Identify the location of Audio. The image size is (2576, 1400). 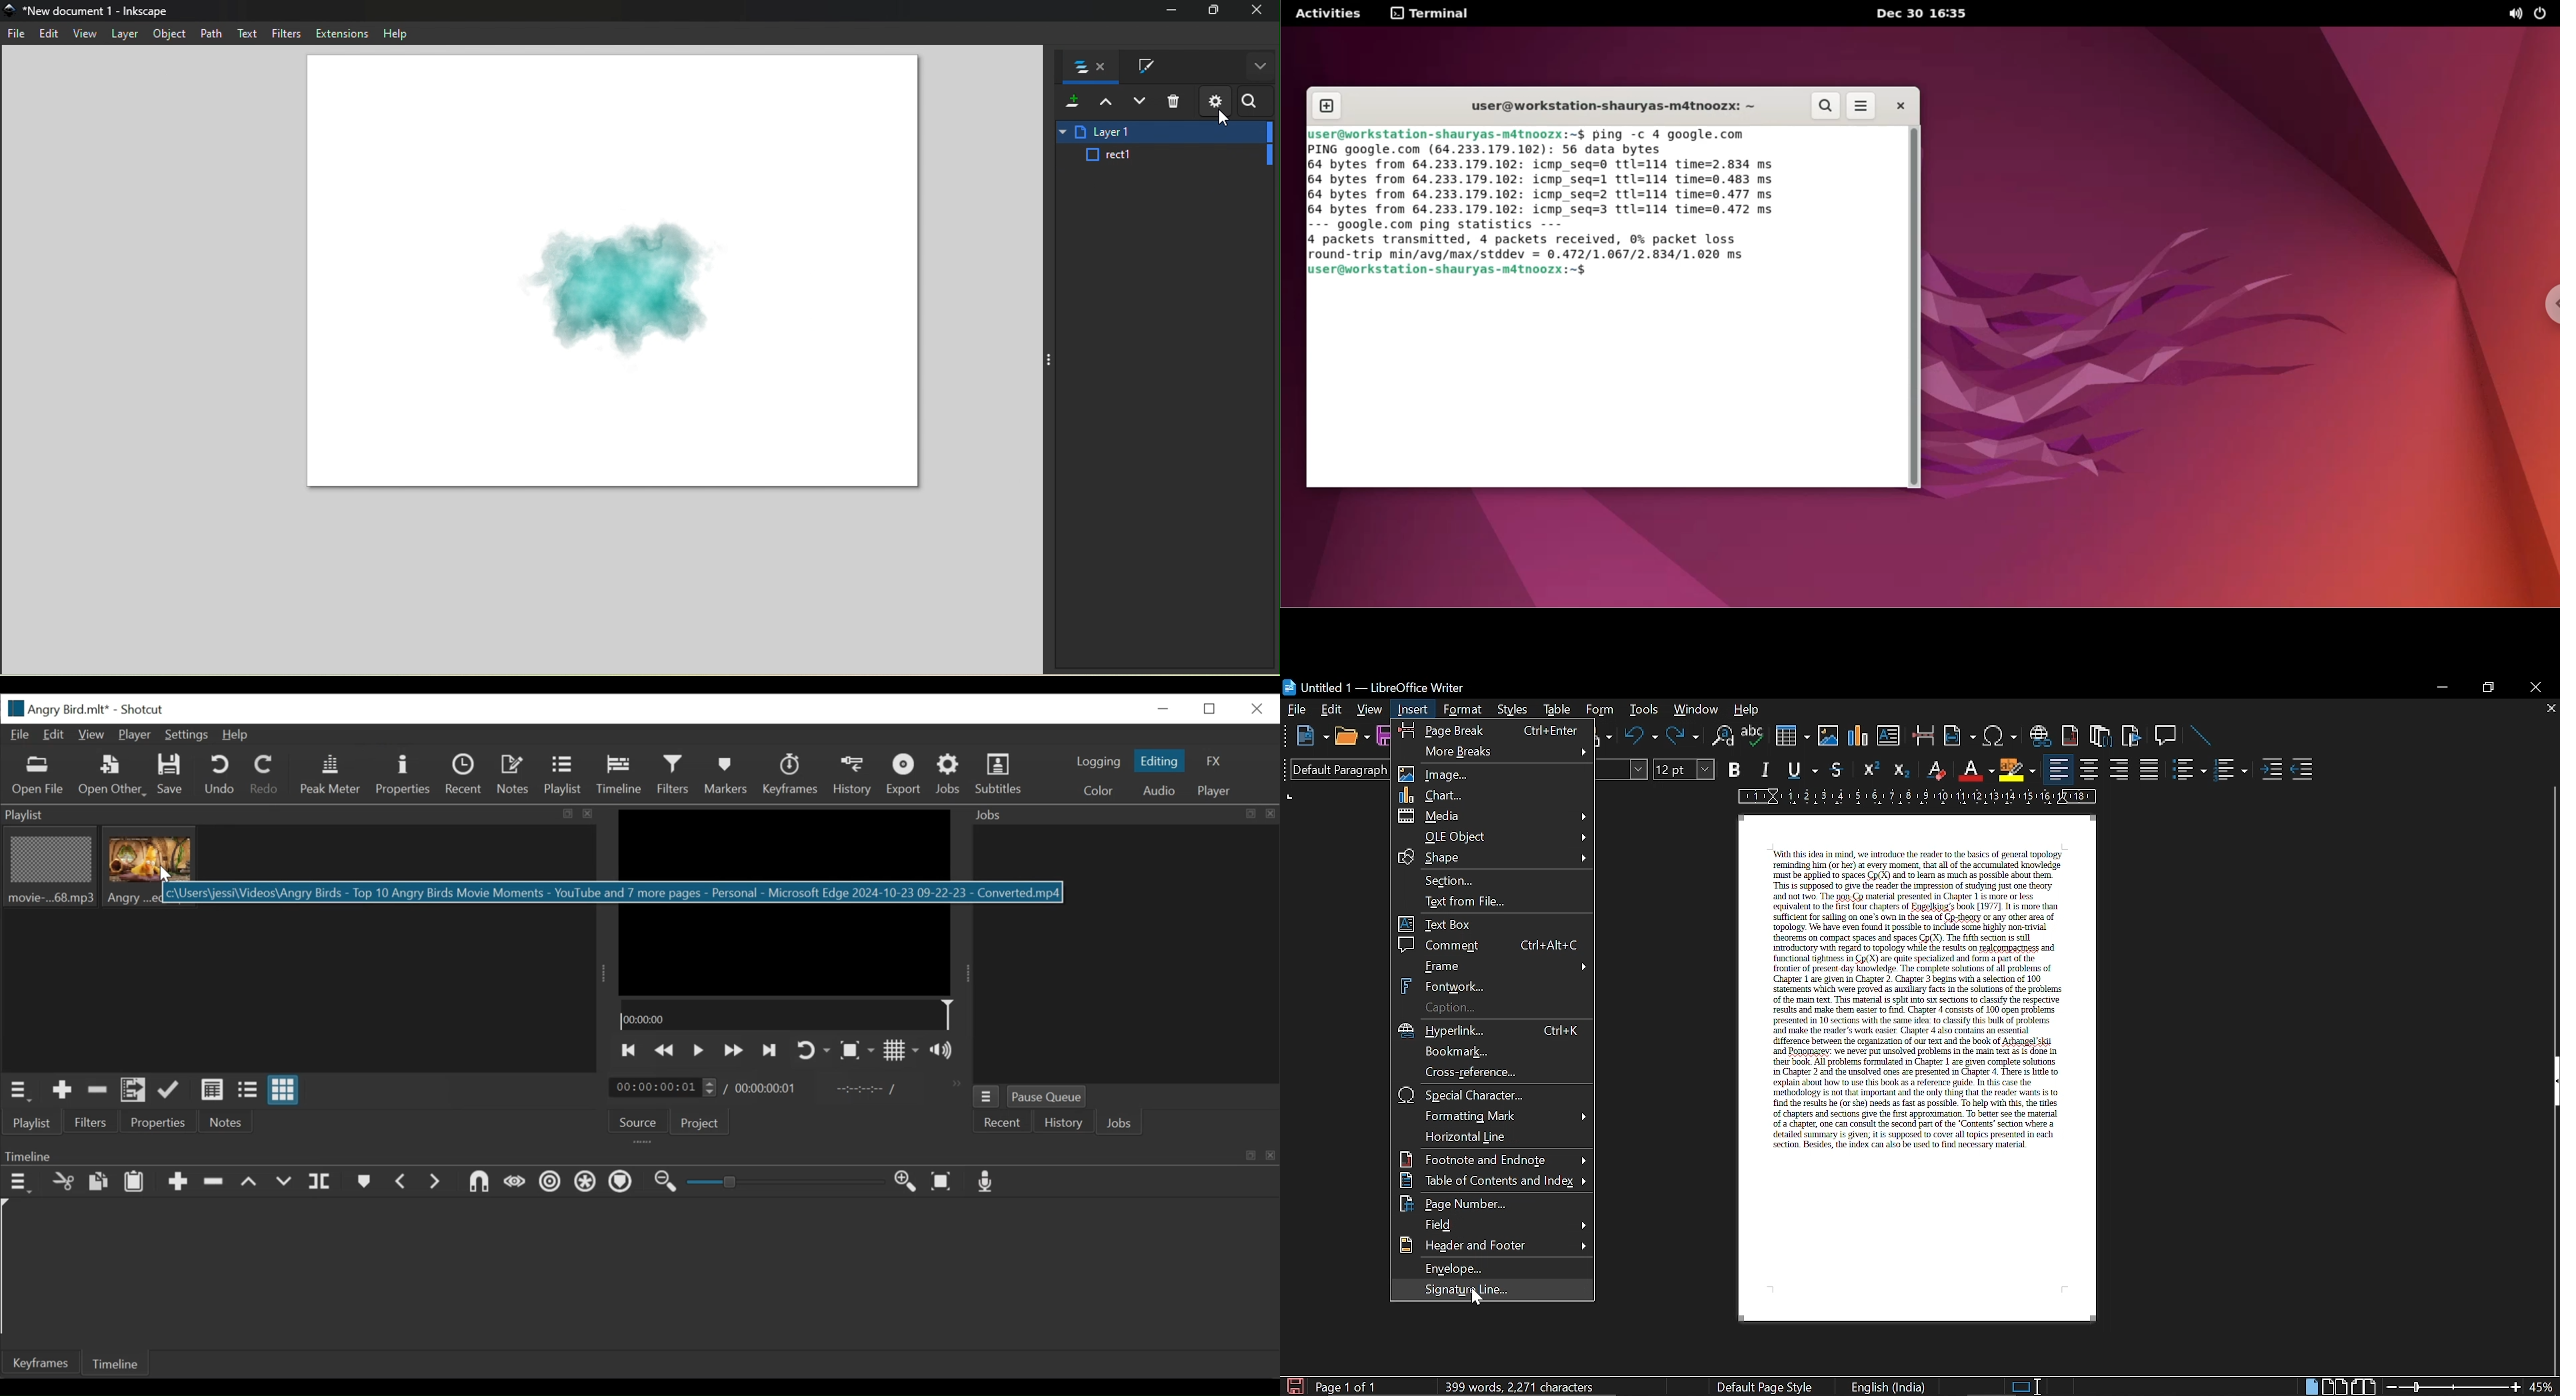
(1157, 790).